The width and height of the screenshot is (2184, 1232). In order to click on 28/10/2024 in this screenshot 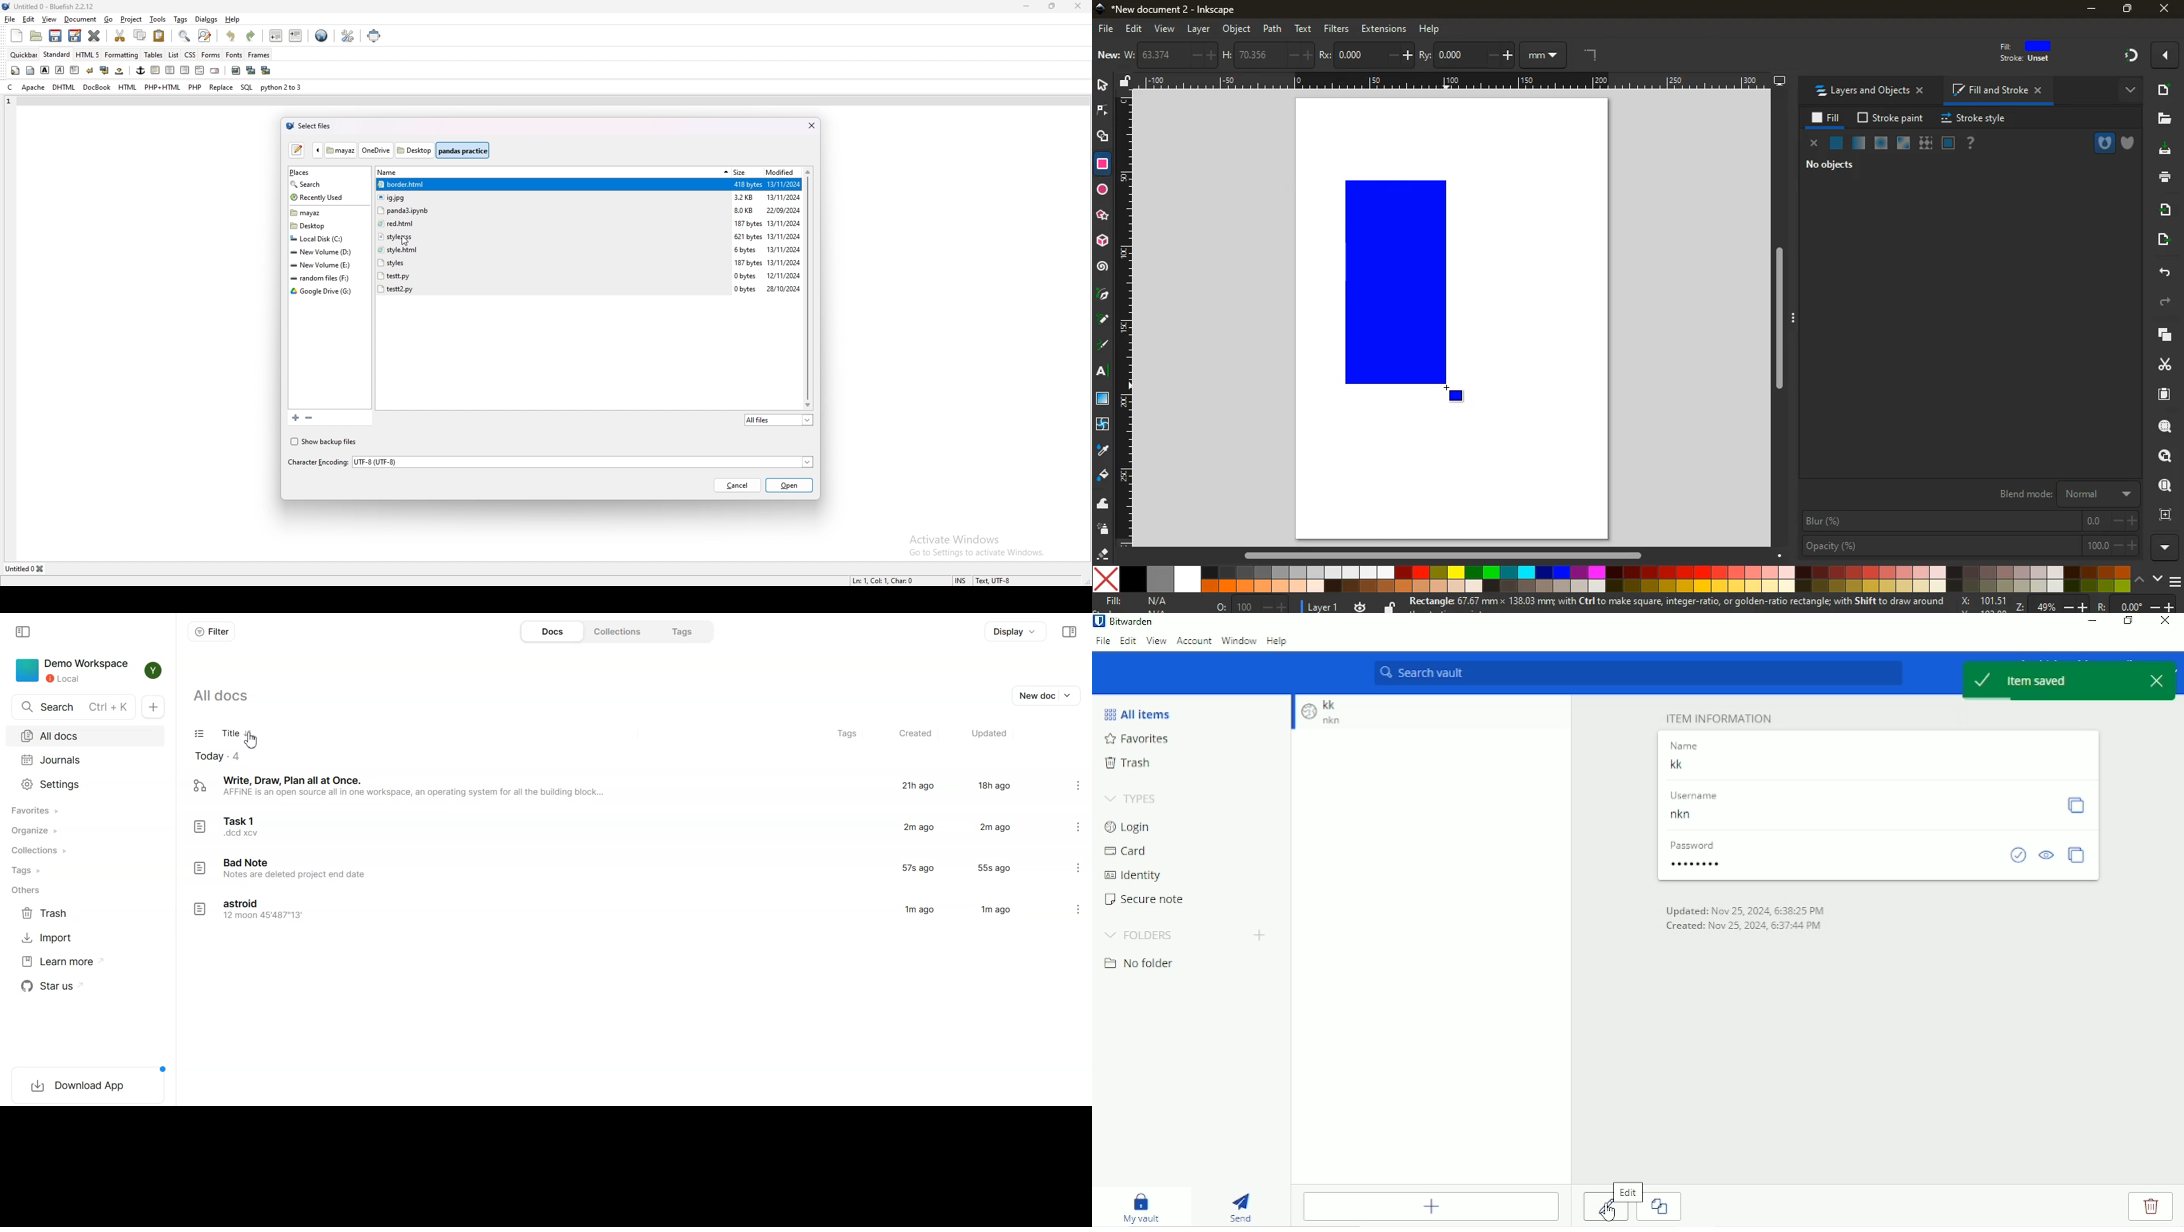, I will do `click(783, 289)`.